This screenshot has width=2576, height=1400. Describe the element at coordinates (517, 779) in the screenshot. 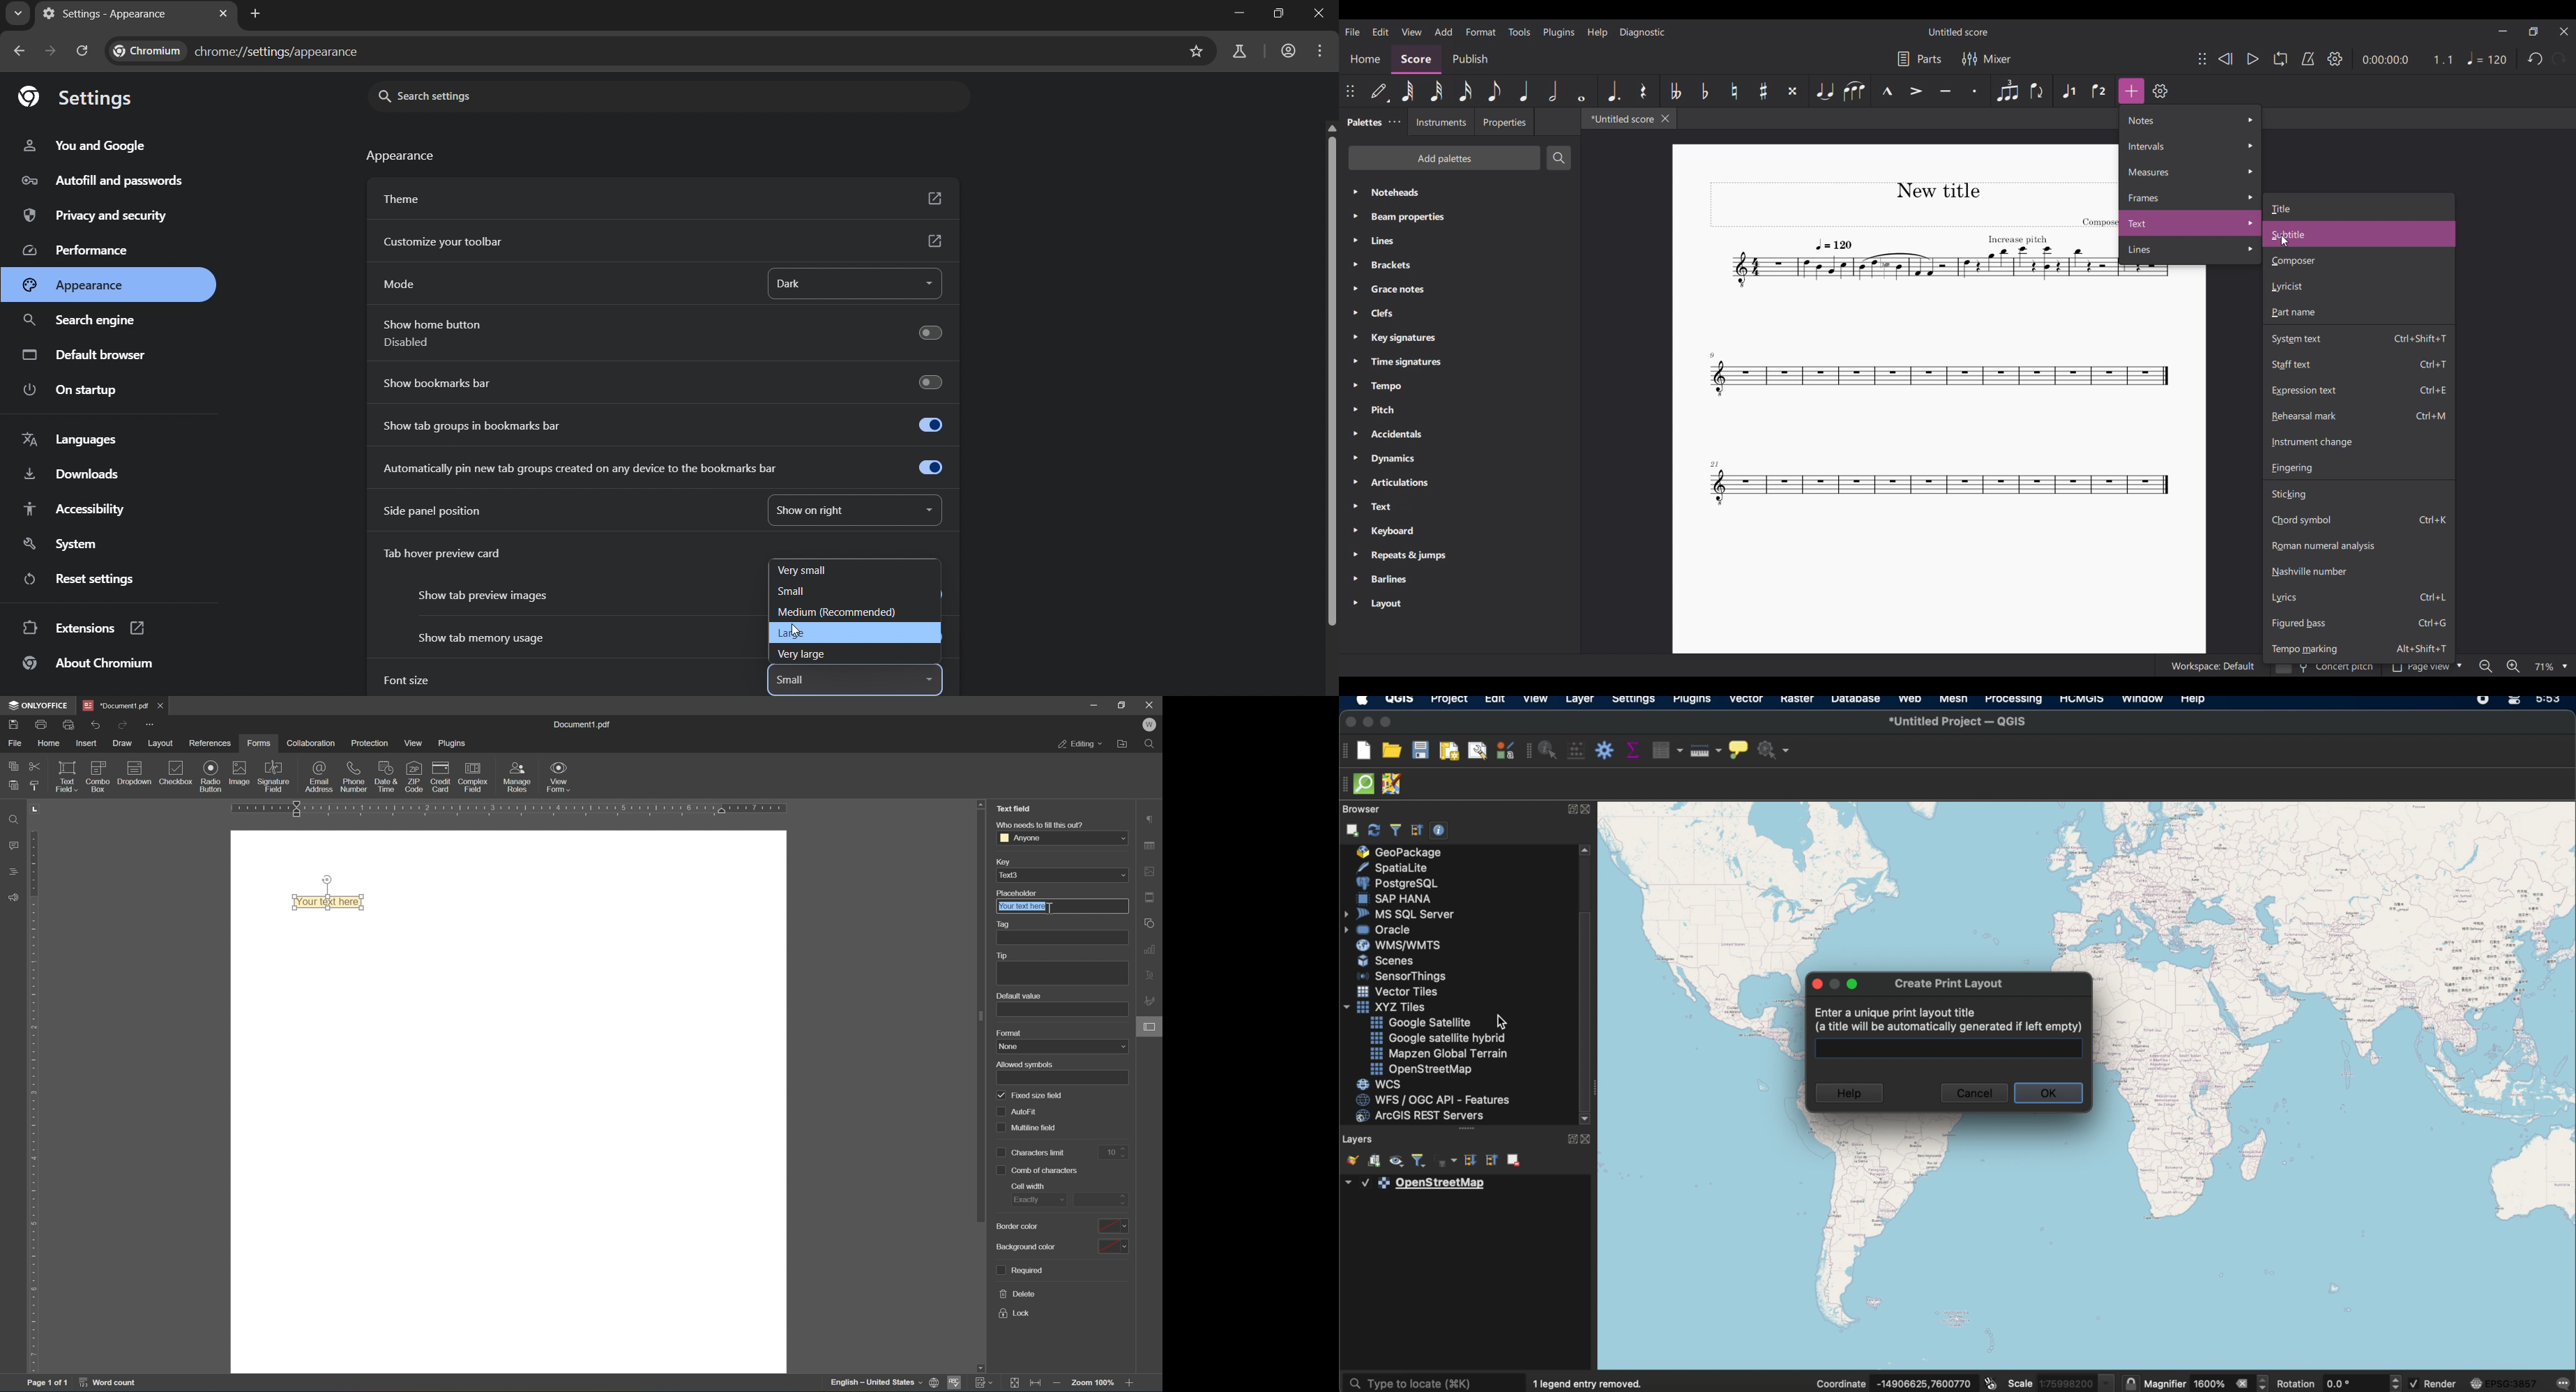

I see `manage roles` at that location.